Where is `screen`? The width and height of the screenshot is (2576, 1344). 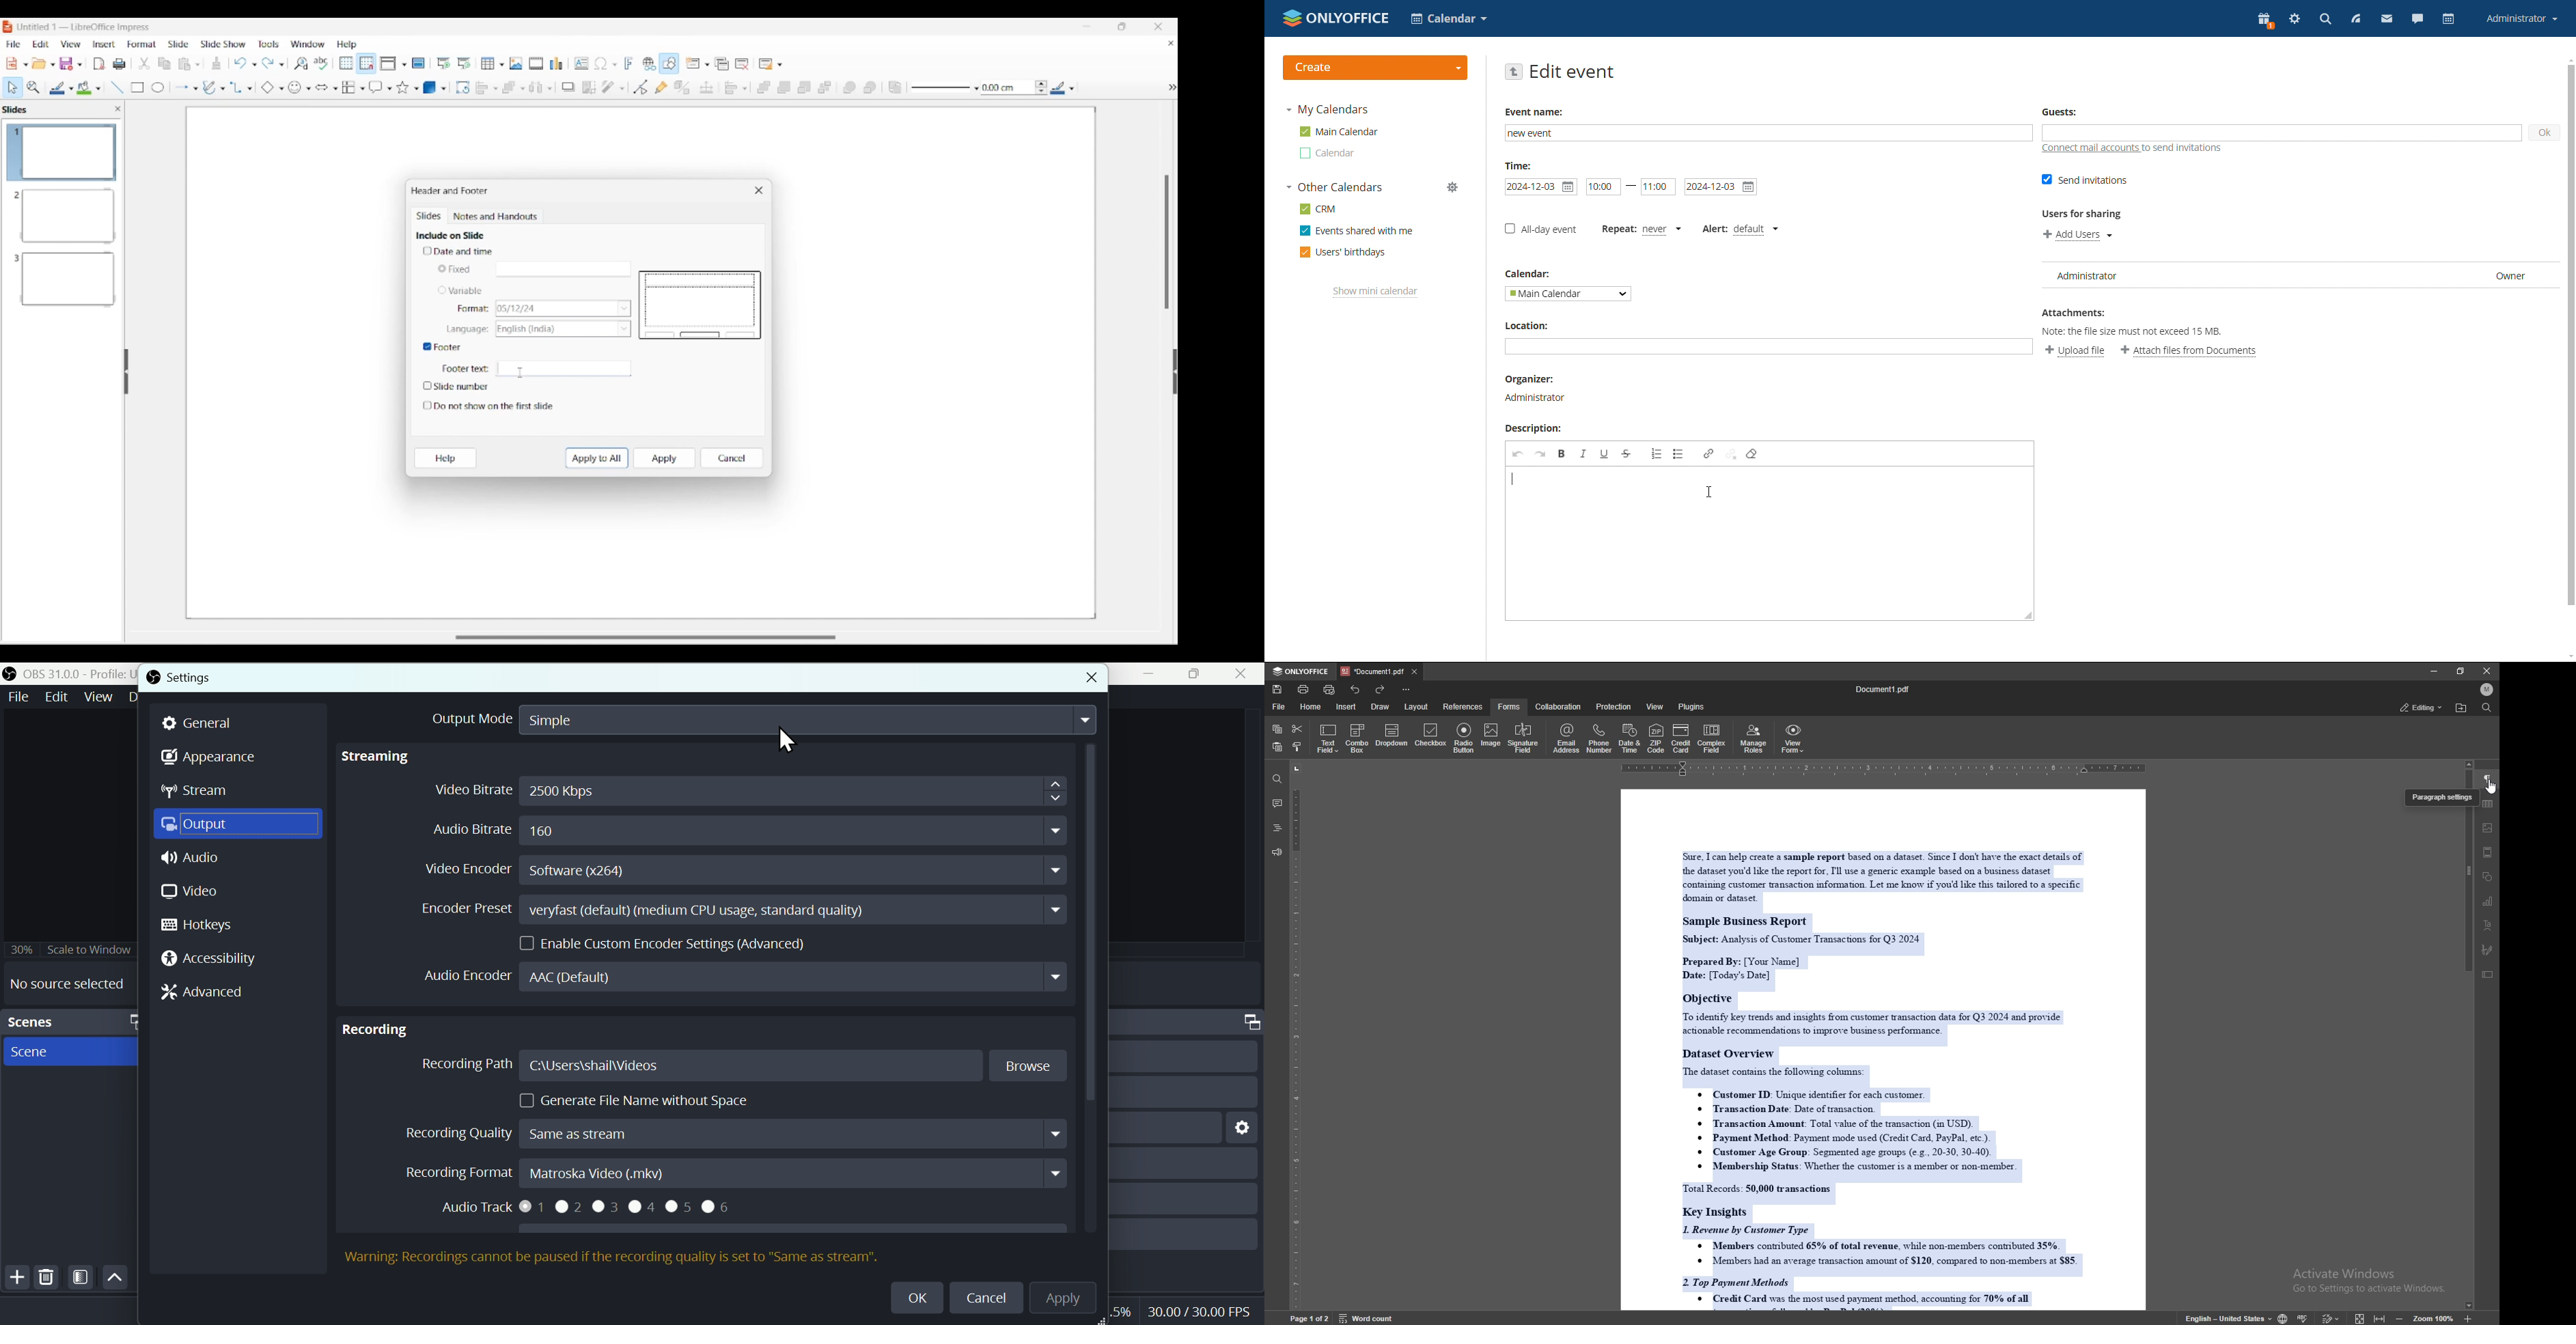 screen is located at coordinates (72, 1052).